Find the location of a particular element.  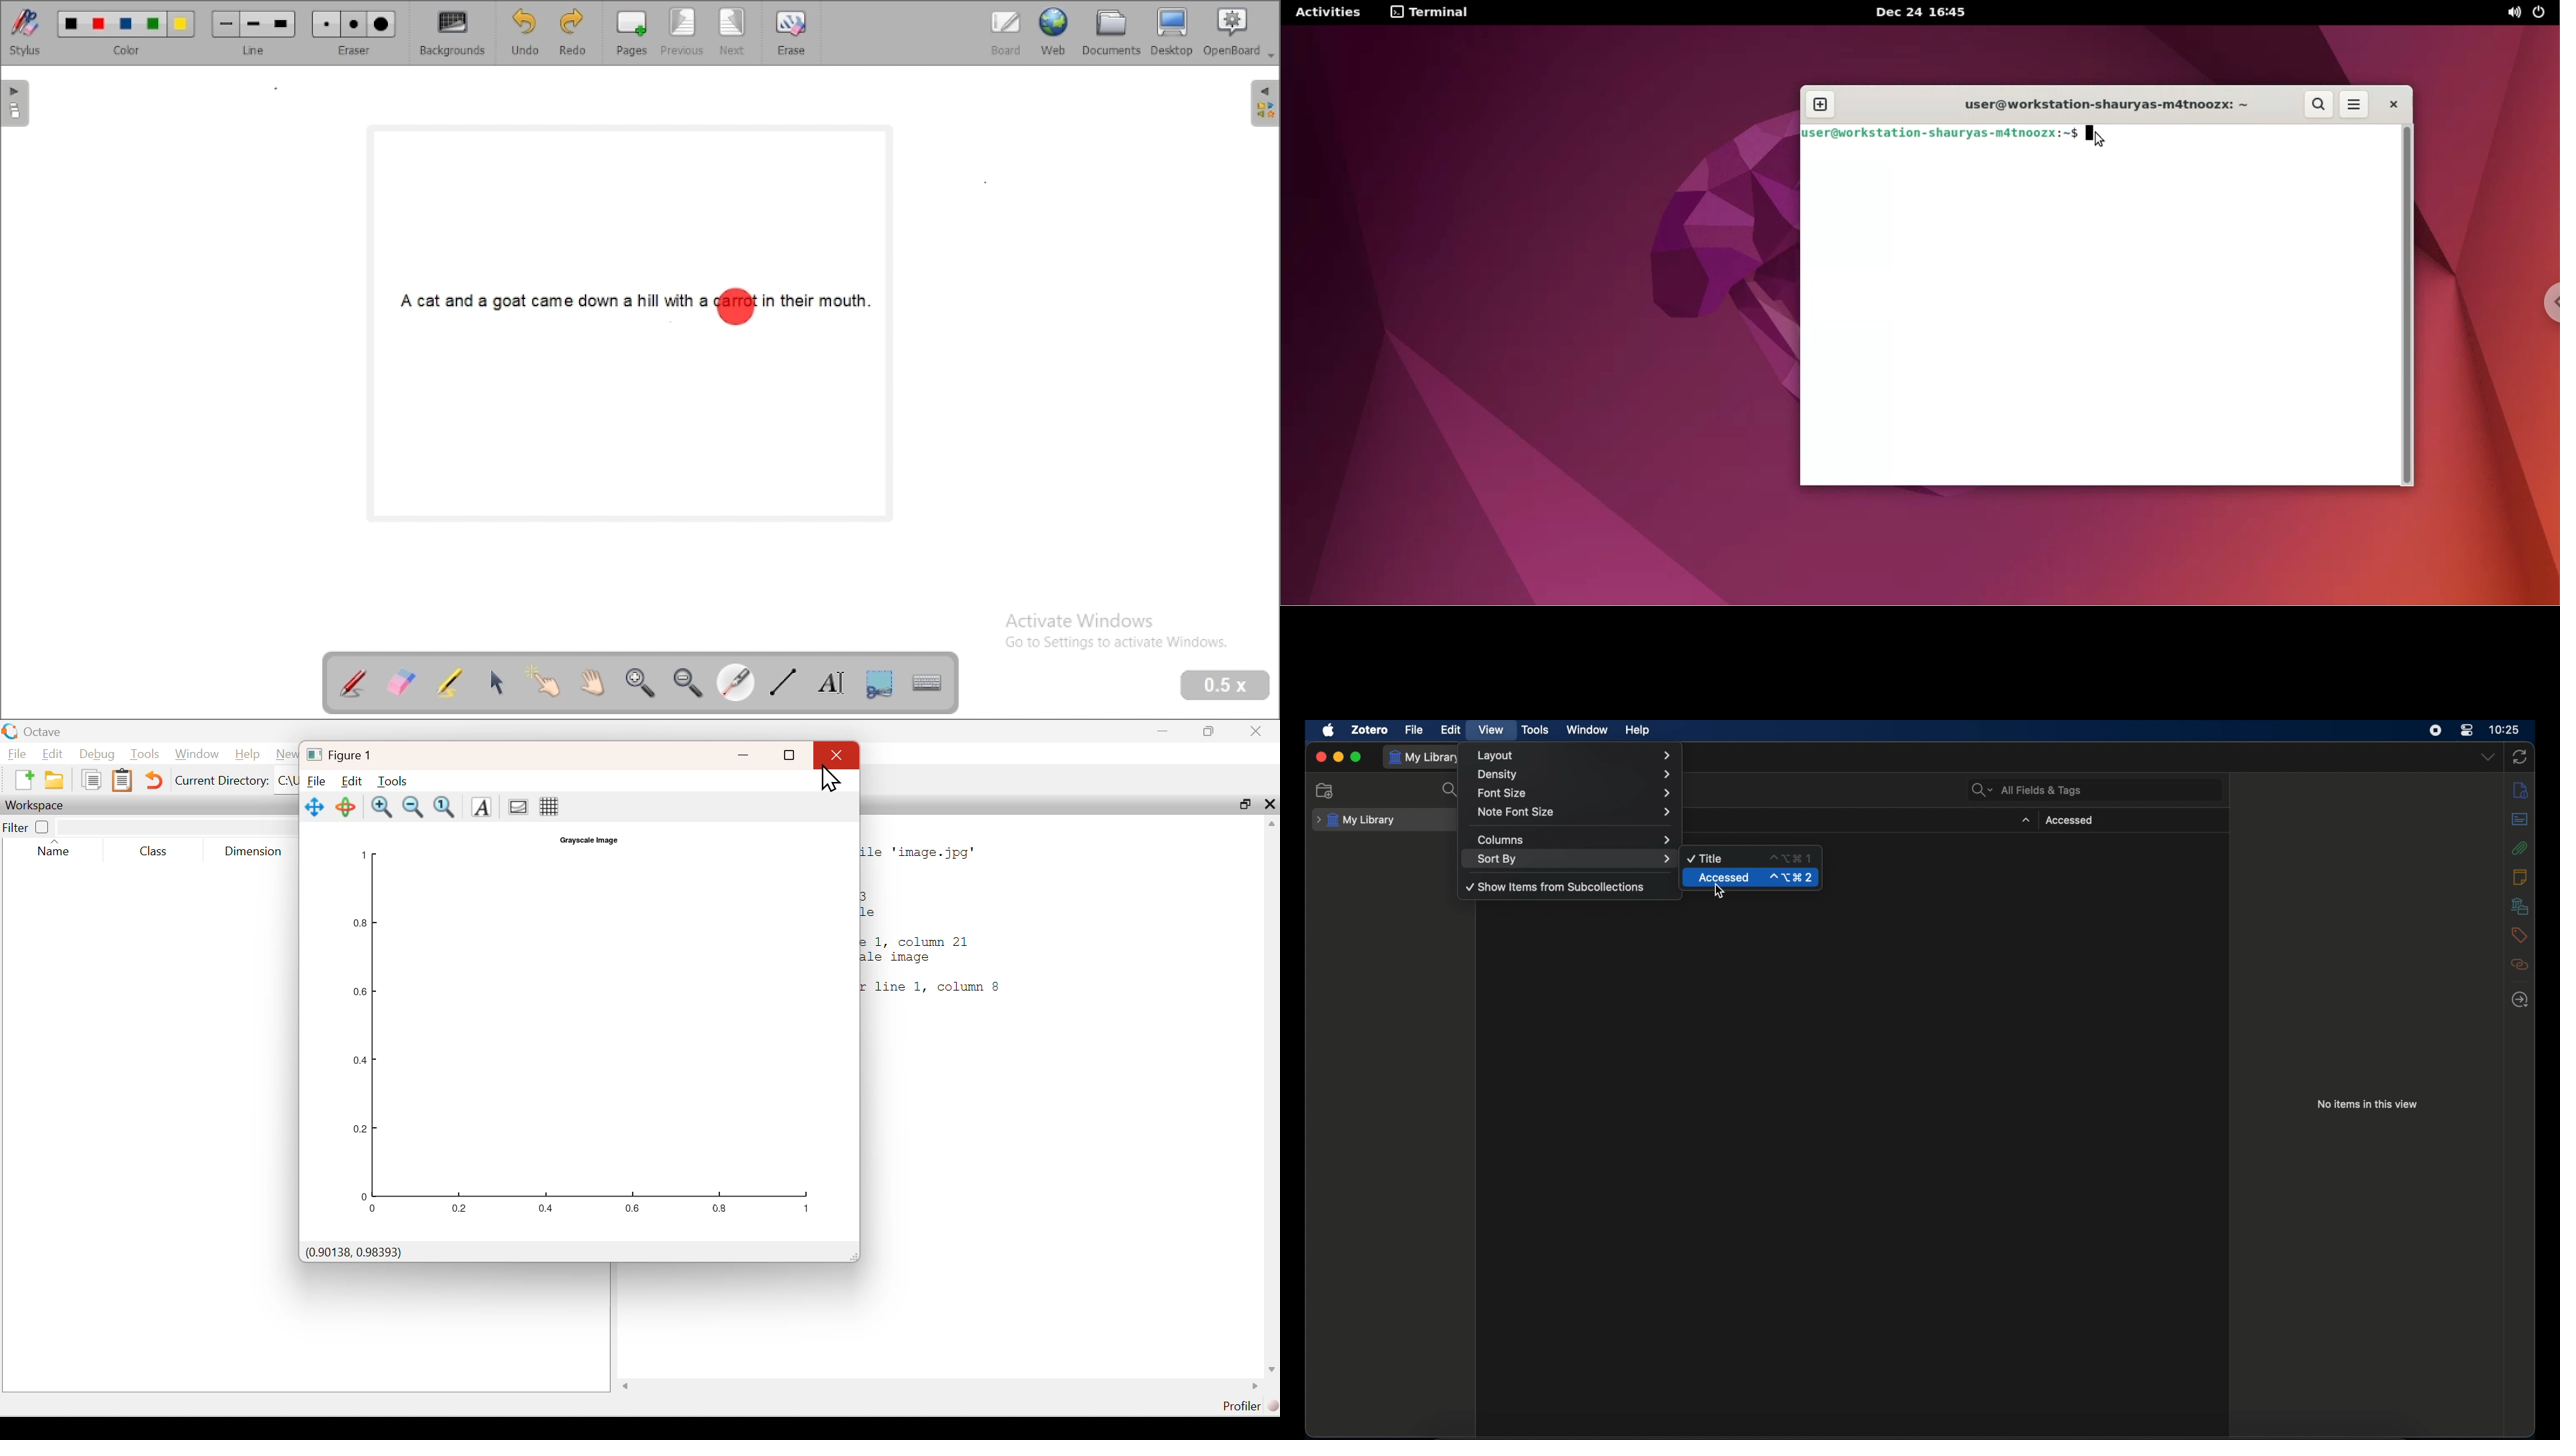

new collection is located at coordinates (1327, 791).